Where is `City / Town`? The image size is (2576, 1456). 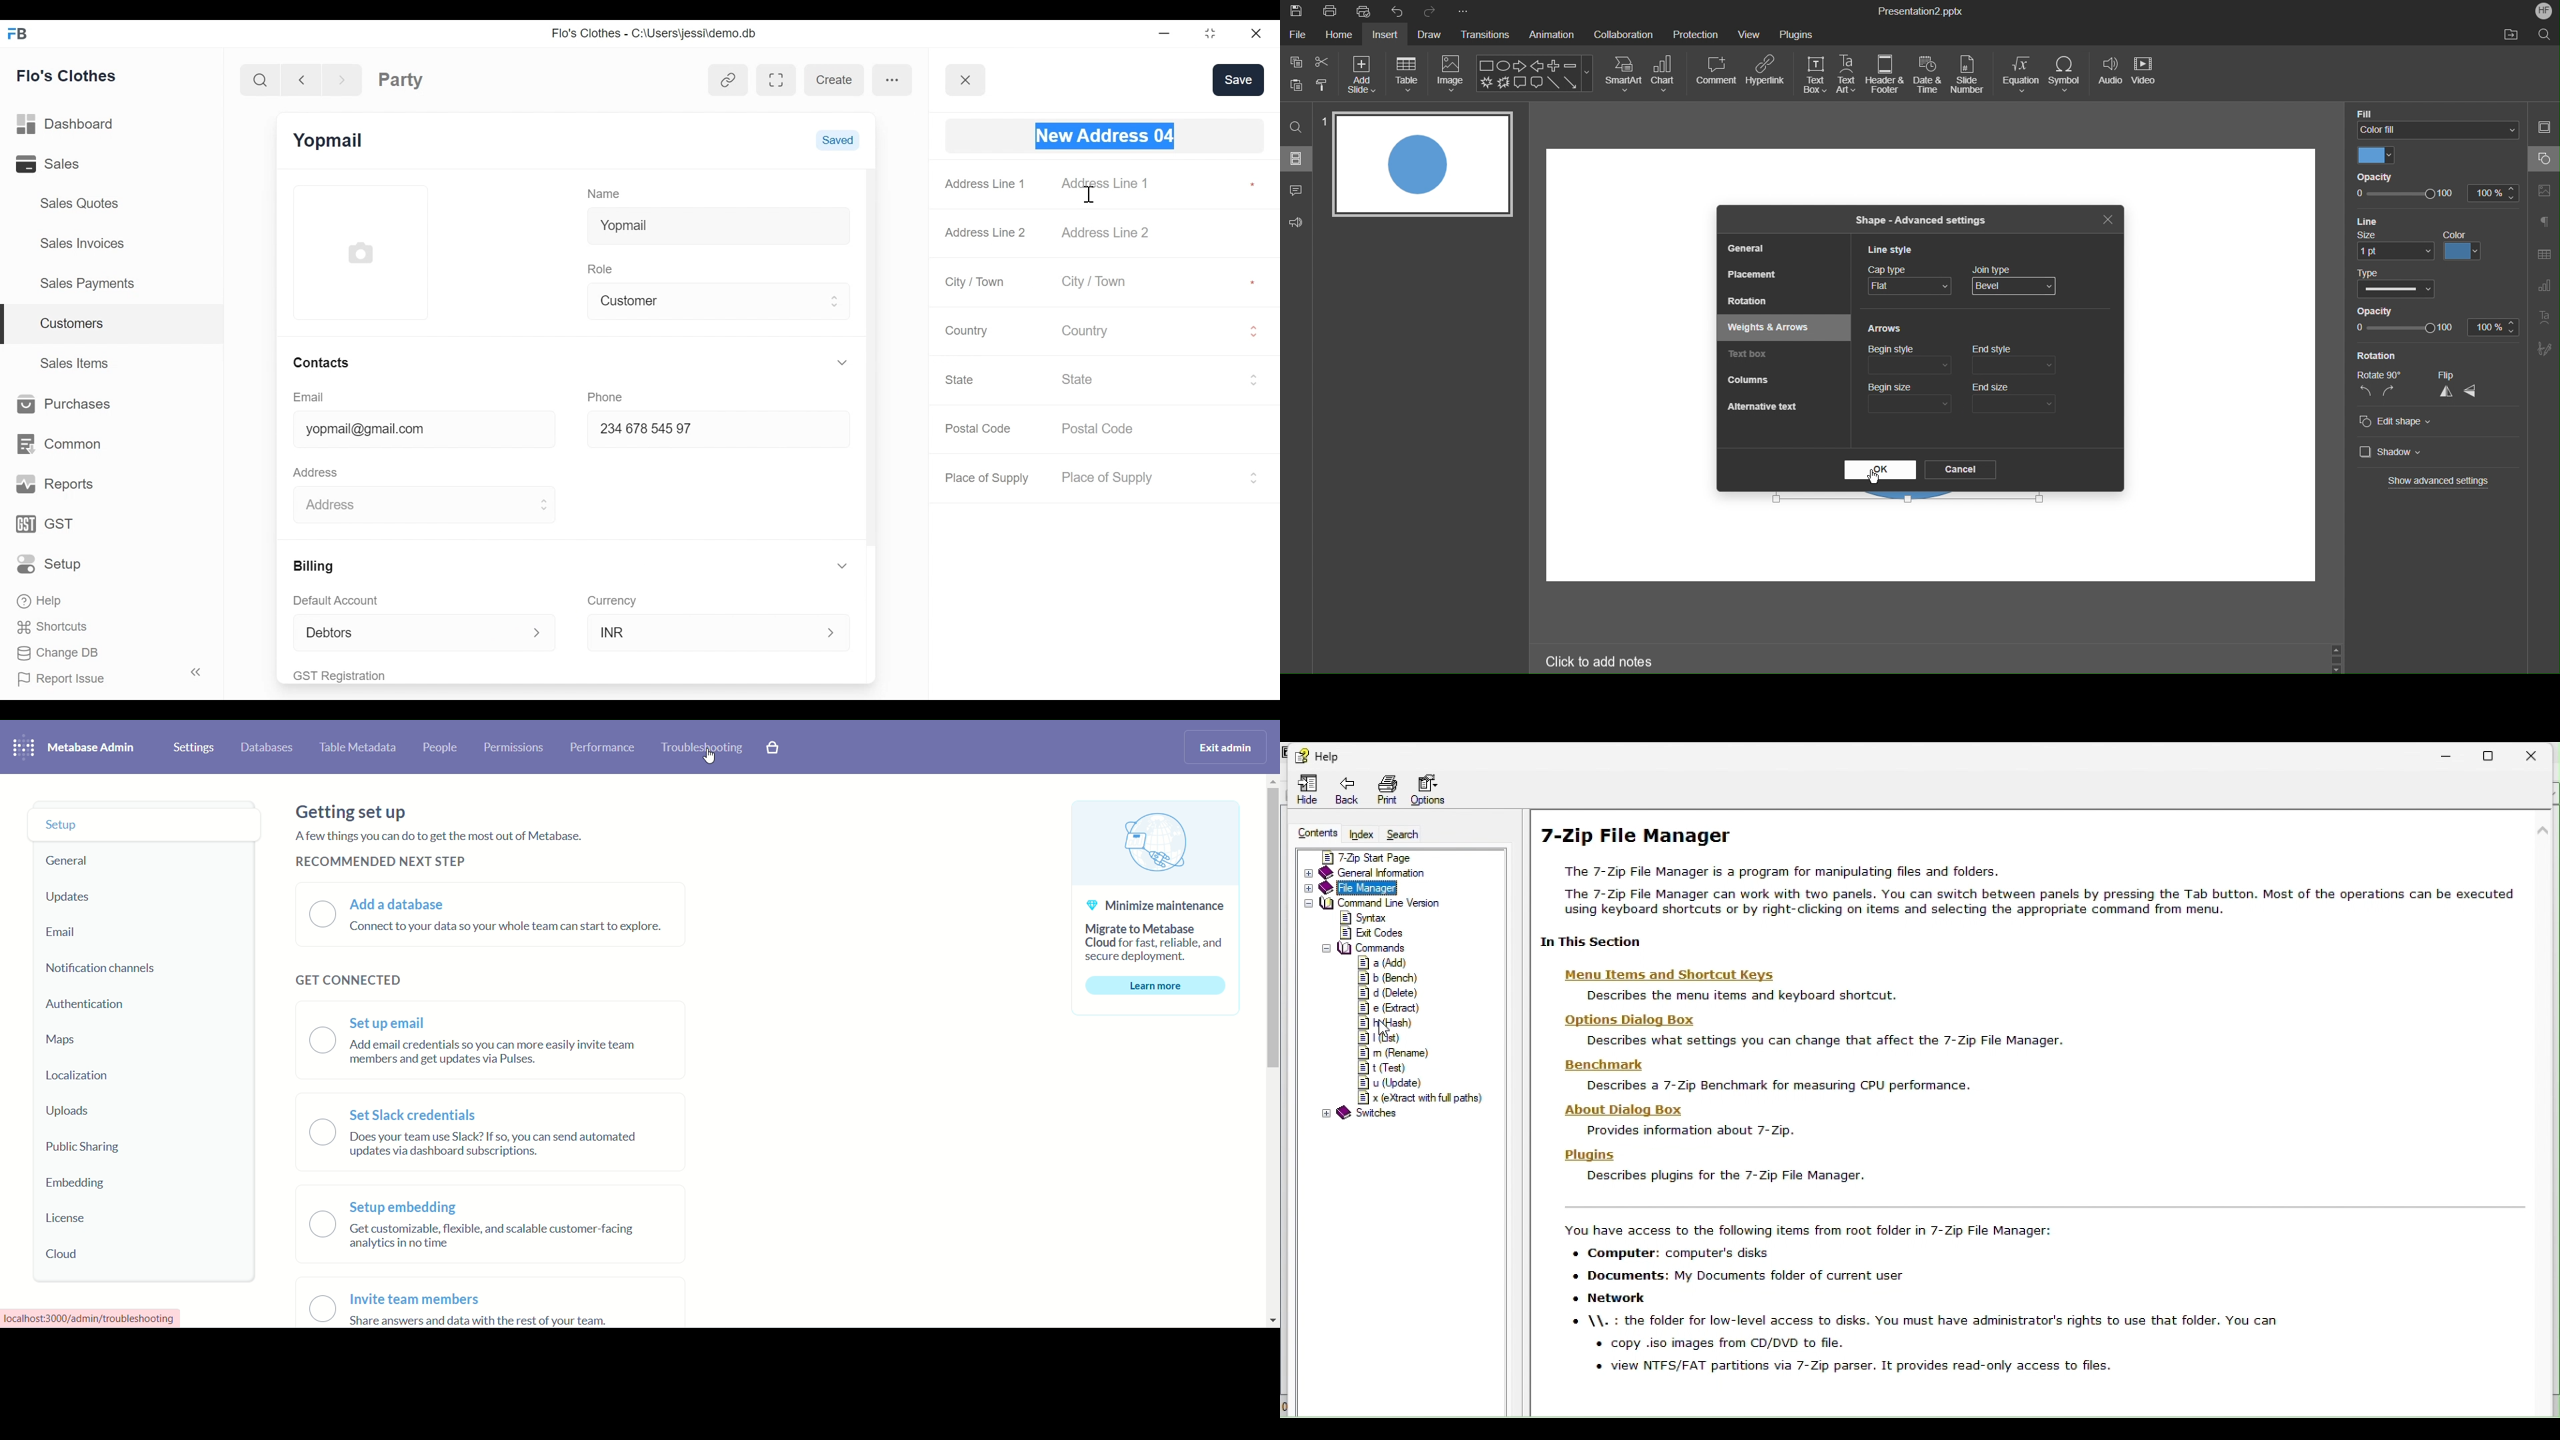
City / Town is located at coordinates (976, 282).